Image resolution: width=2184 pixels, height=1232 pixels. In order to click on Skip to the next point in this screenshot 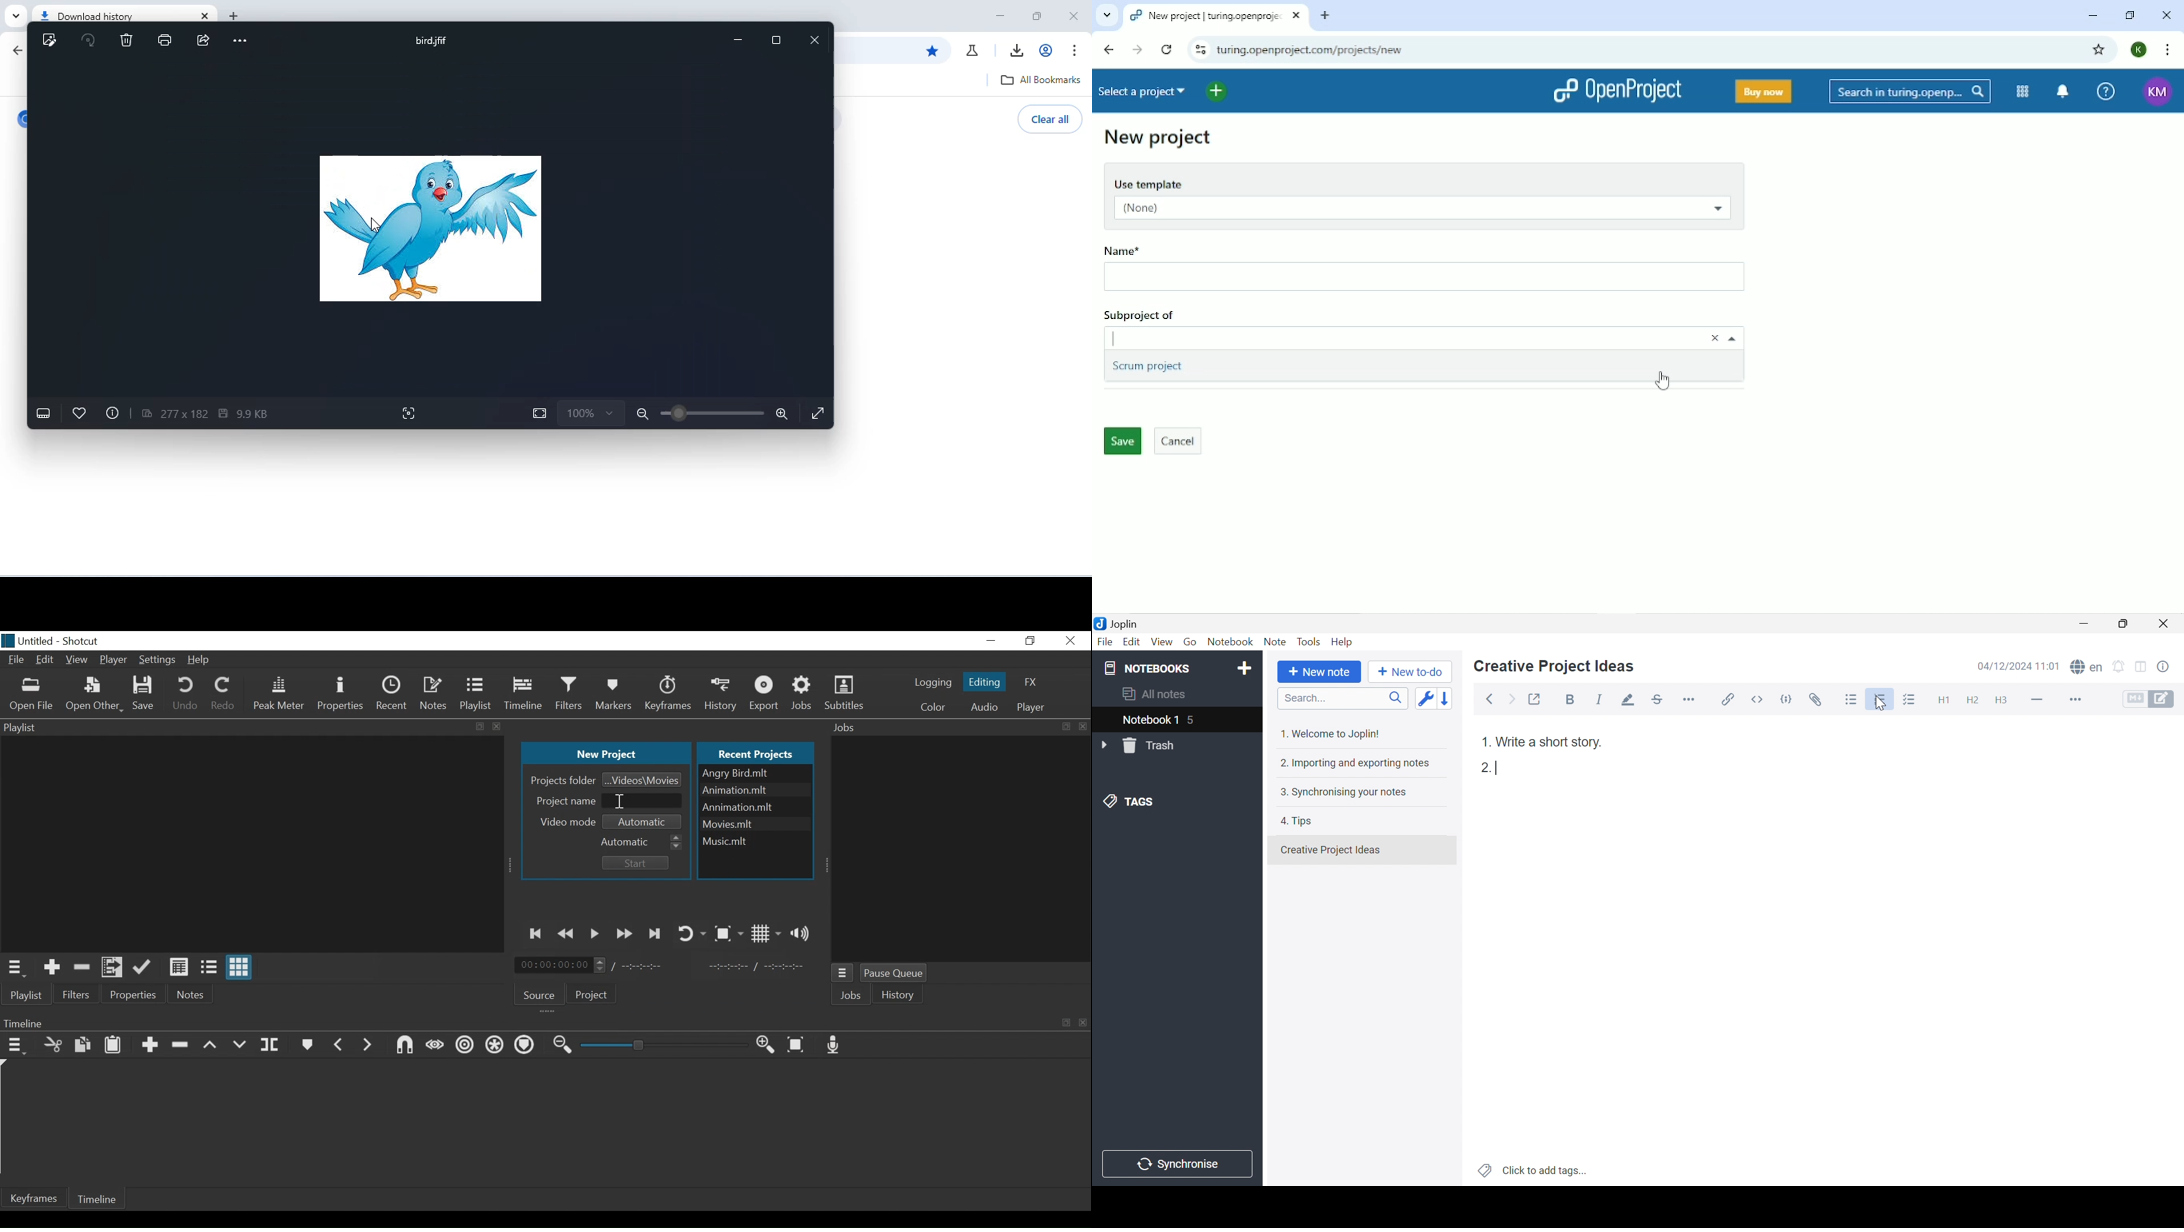, I will do `click(656, 934)`.